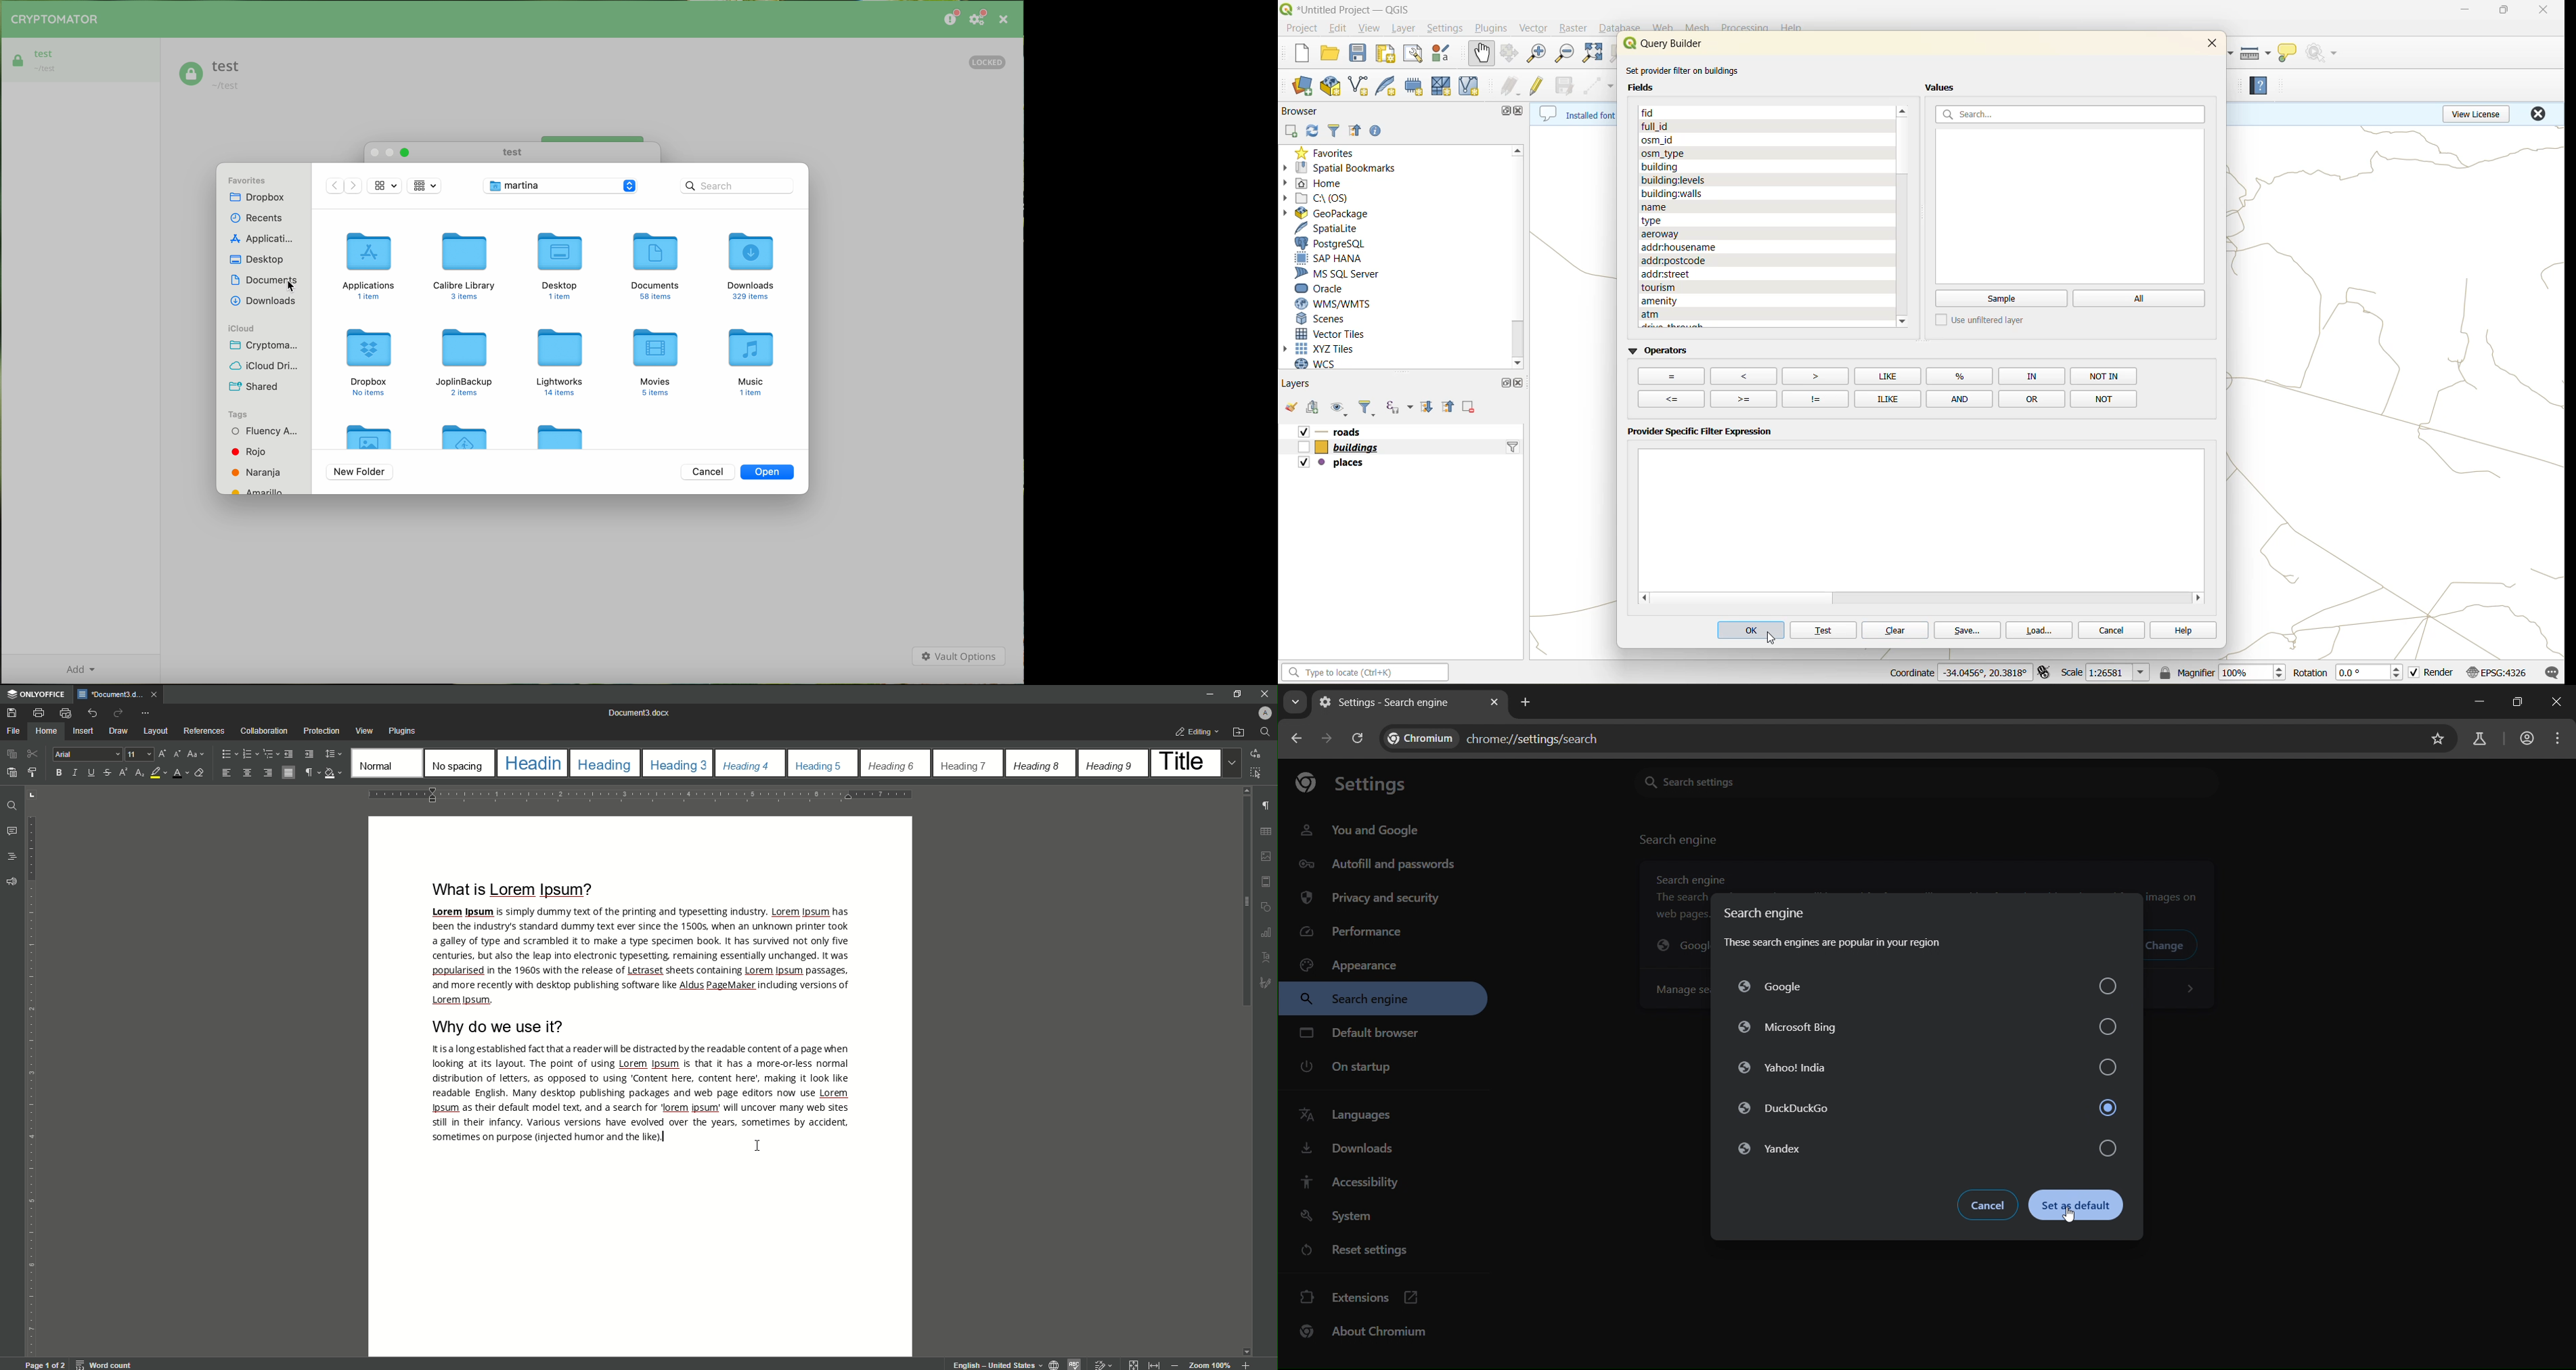  I want to click on file name and app name, so click(1351, 9).